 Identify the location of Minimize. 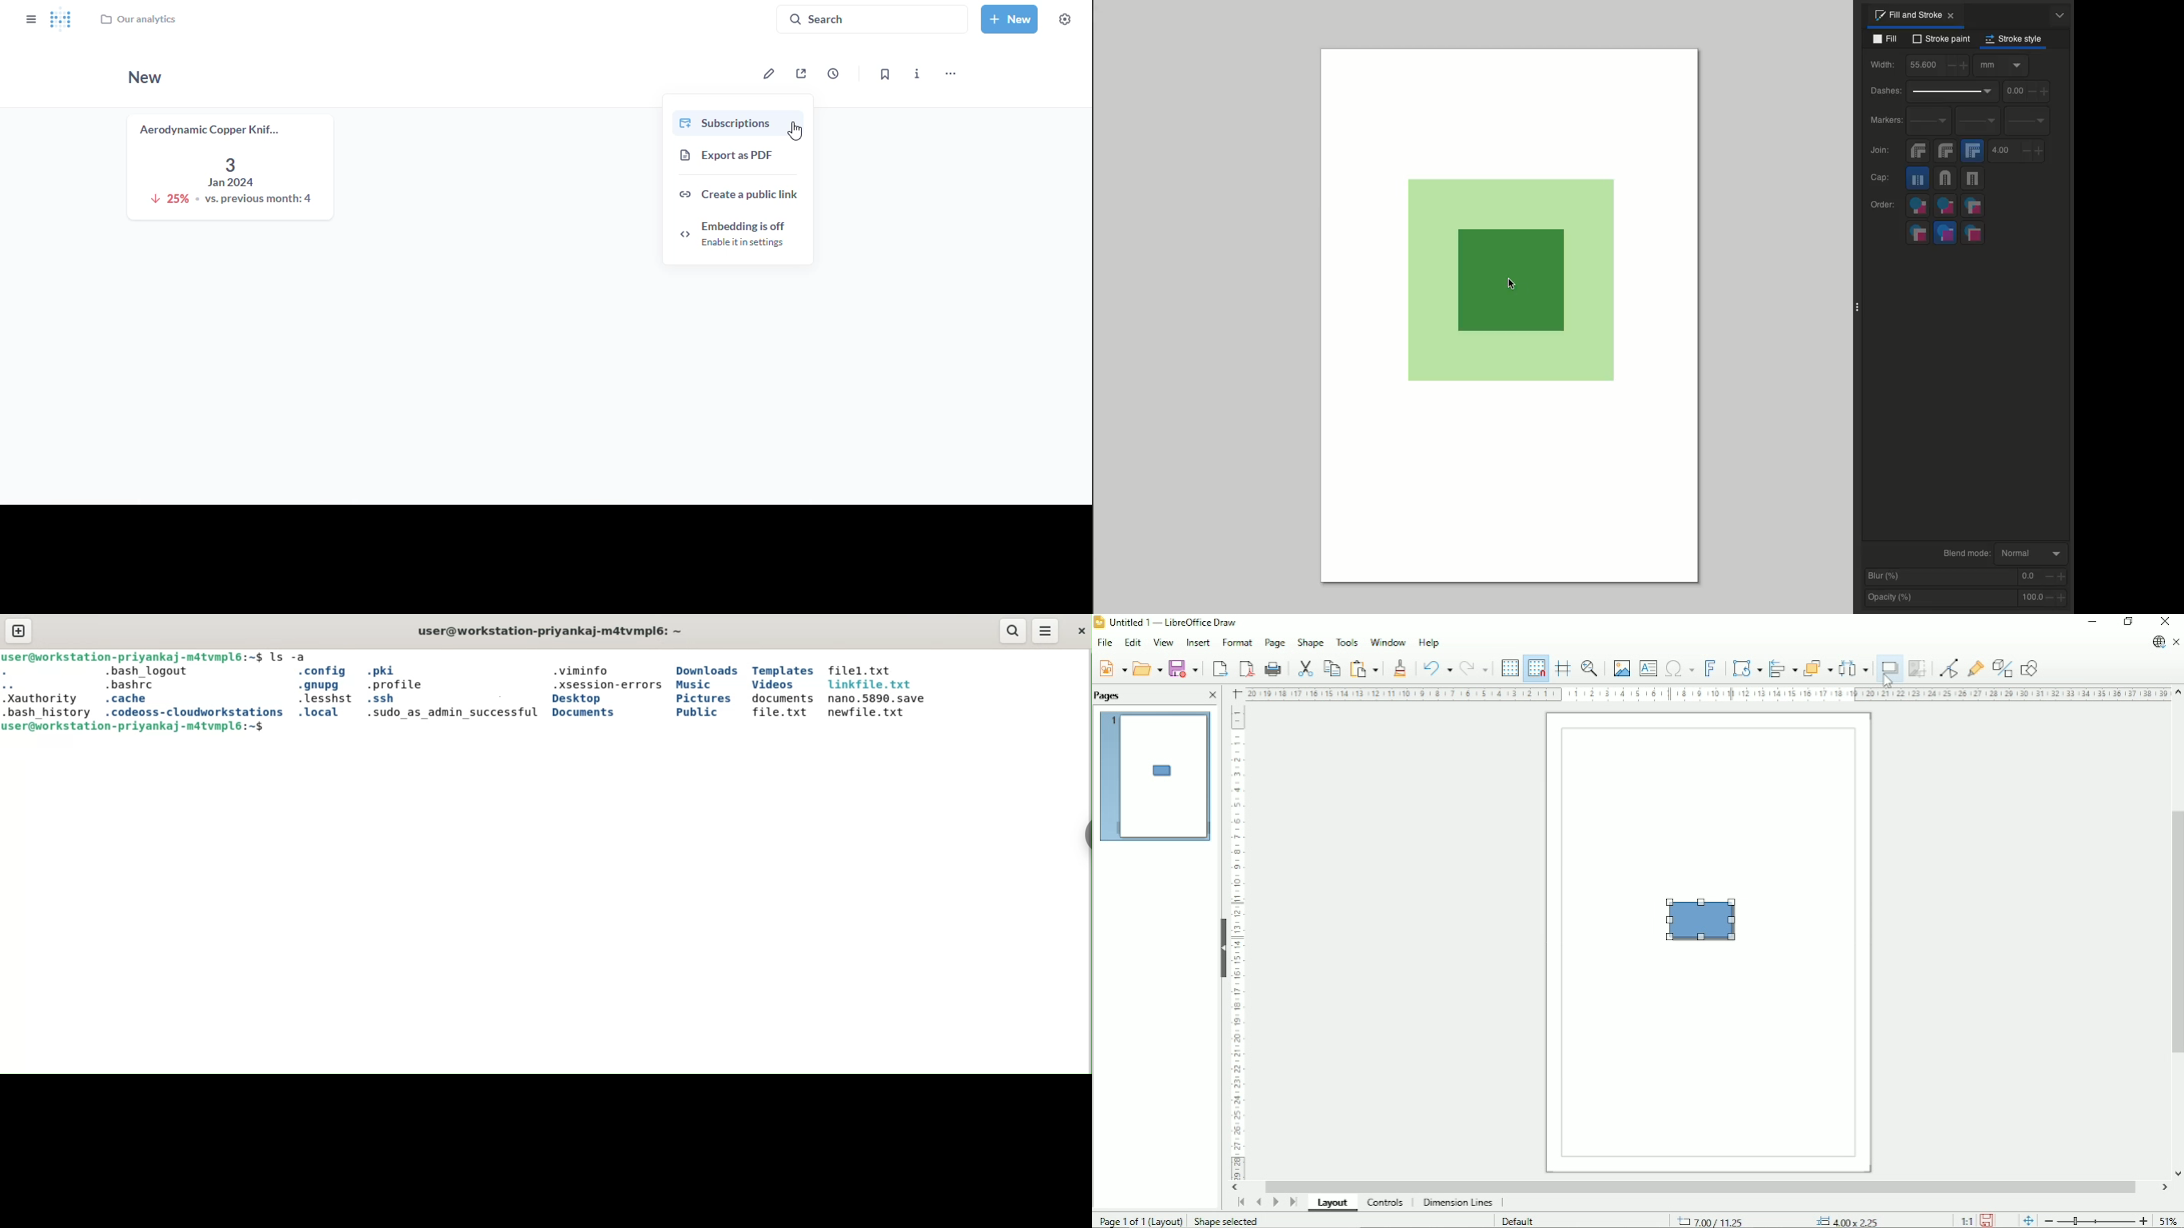
(2092, 622).